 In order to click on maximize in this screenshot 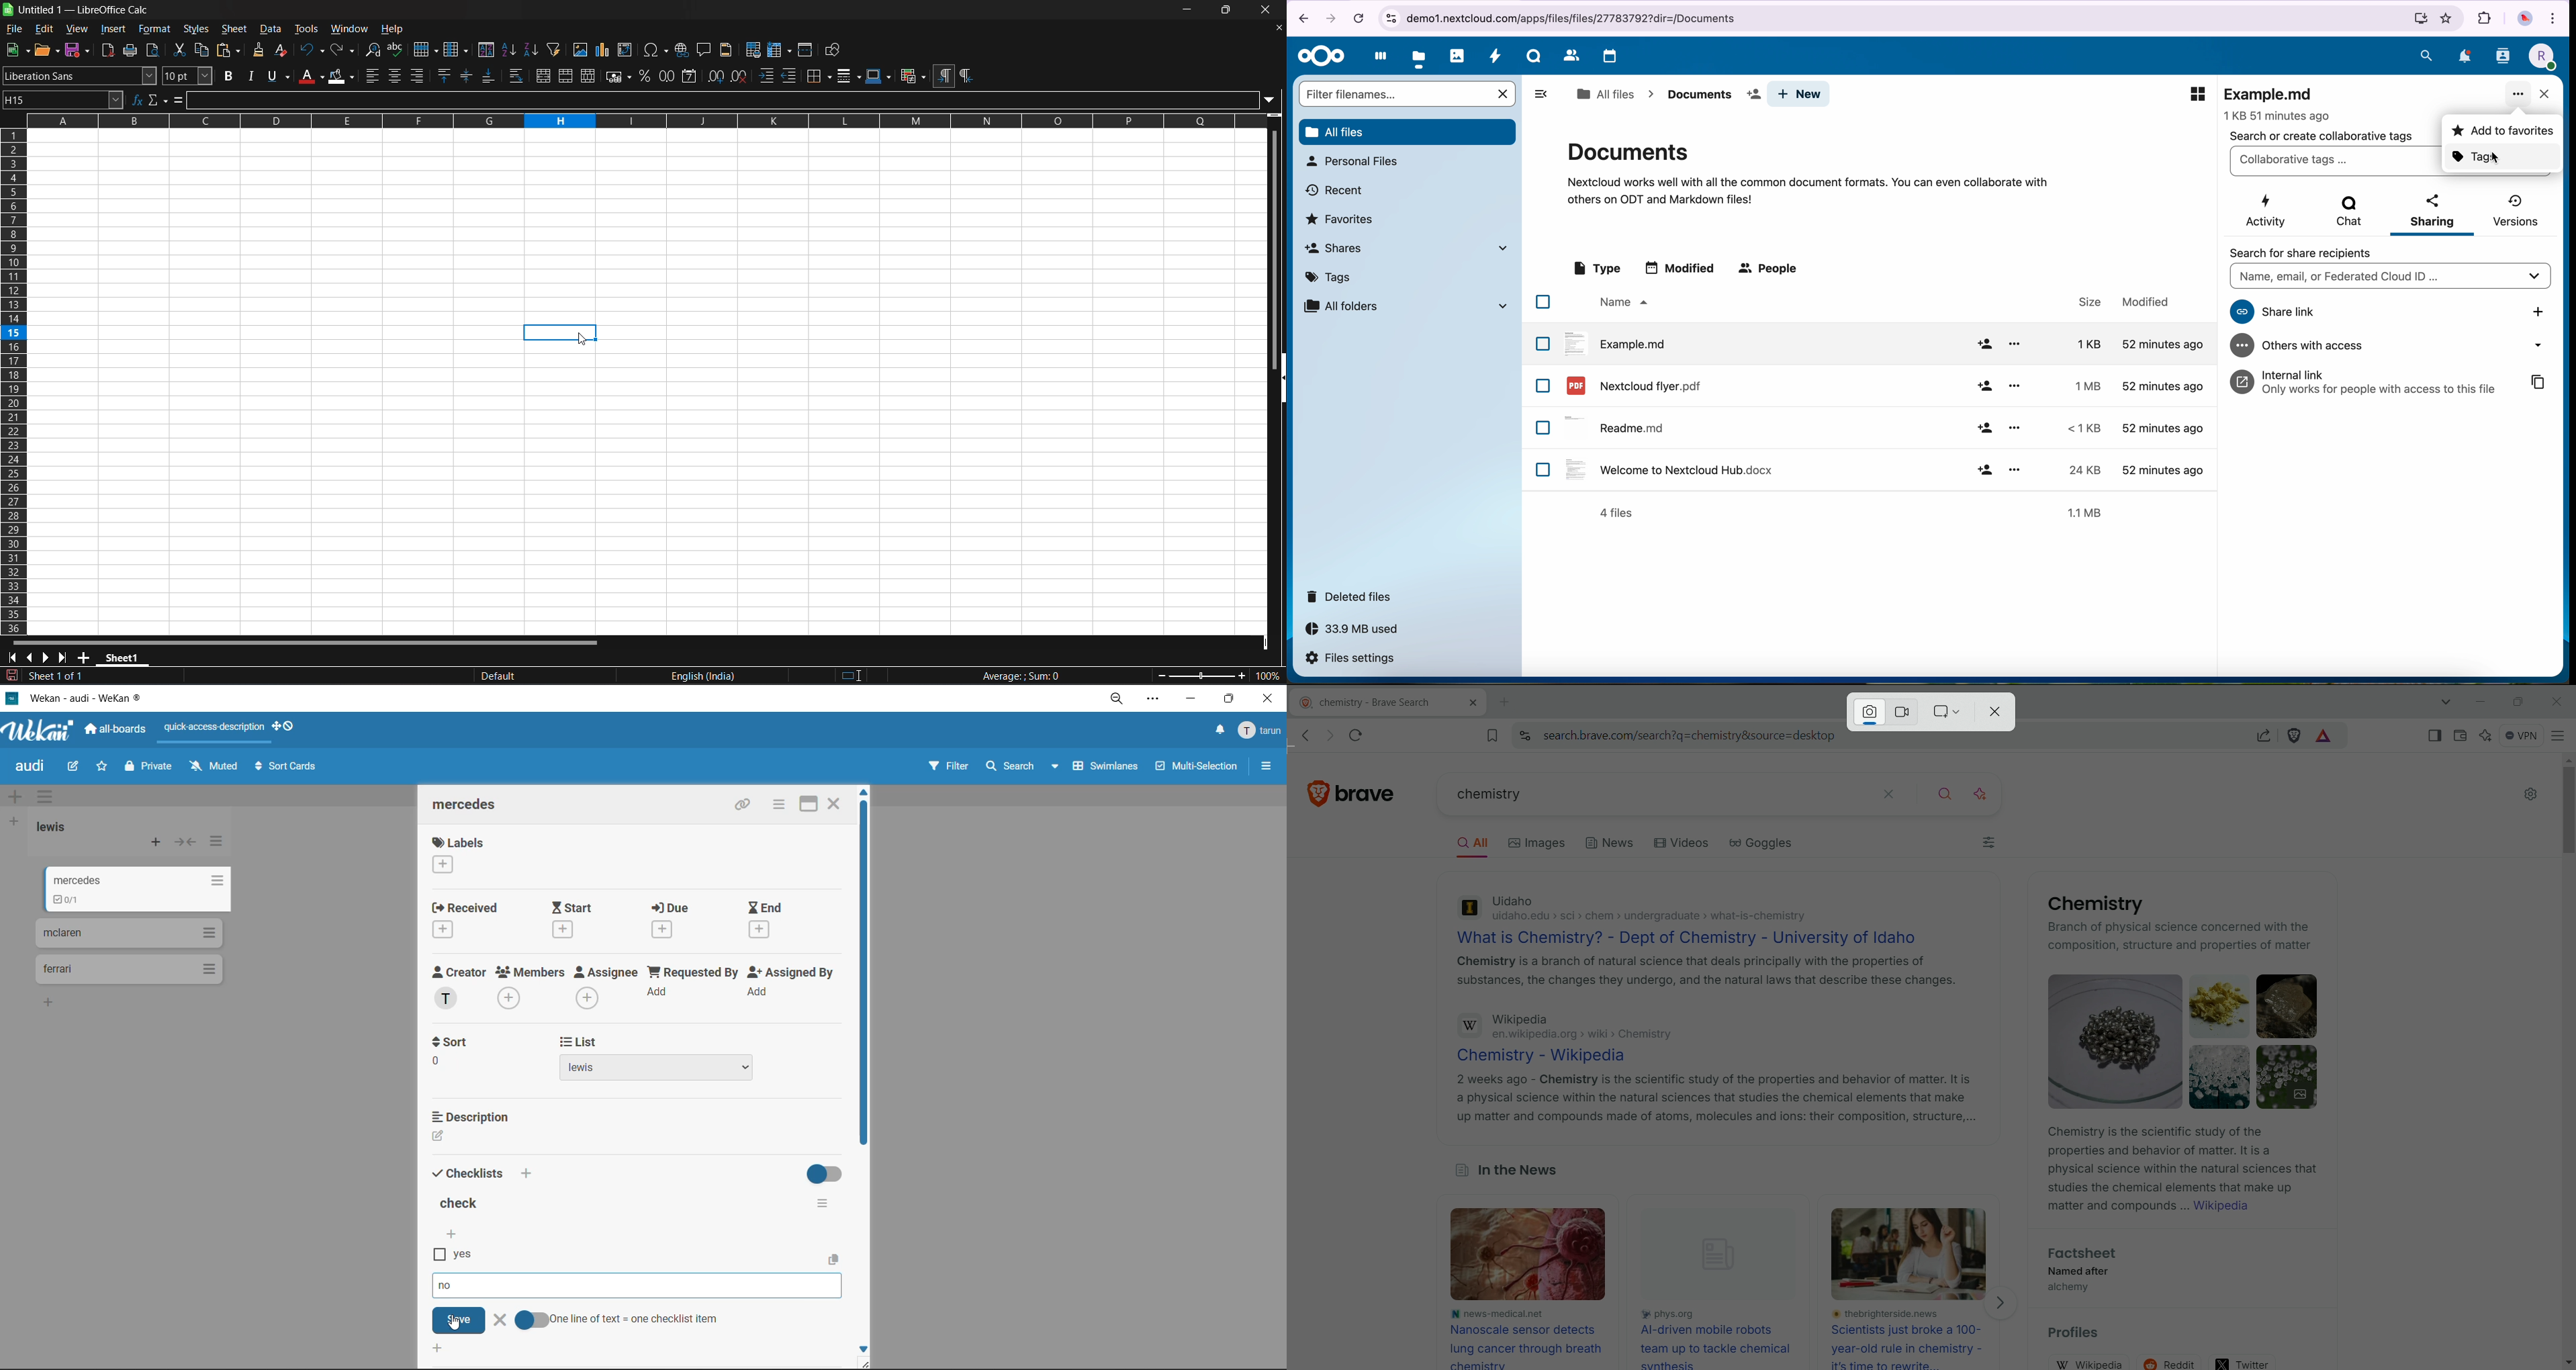, I will do `click(1226, 702)`.